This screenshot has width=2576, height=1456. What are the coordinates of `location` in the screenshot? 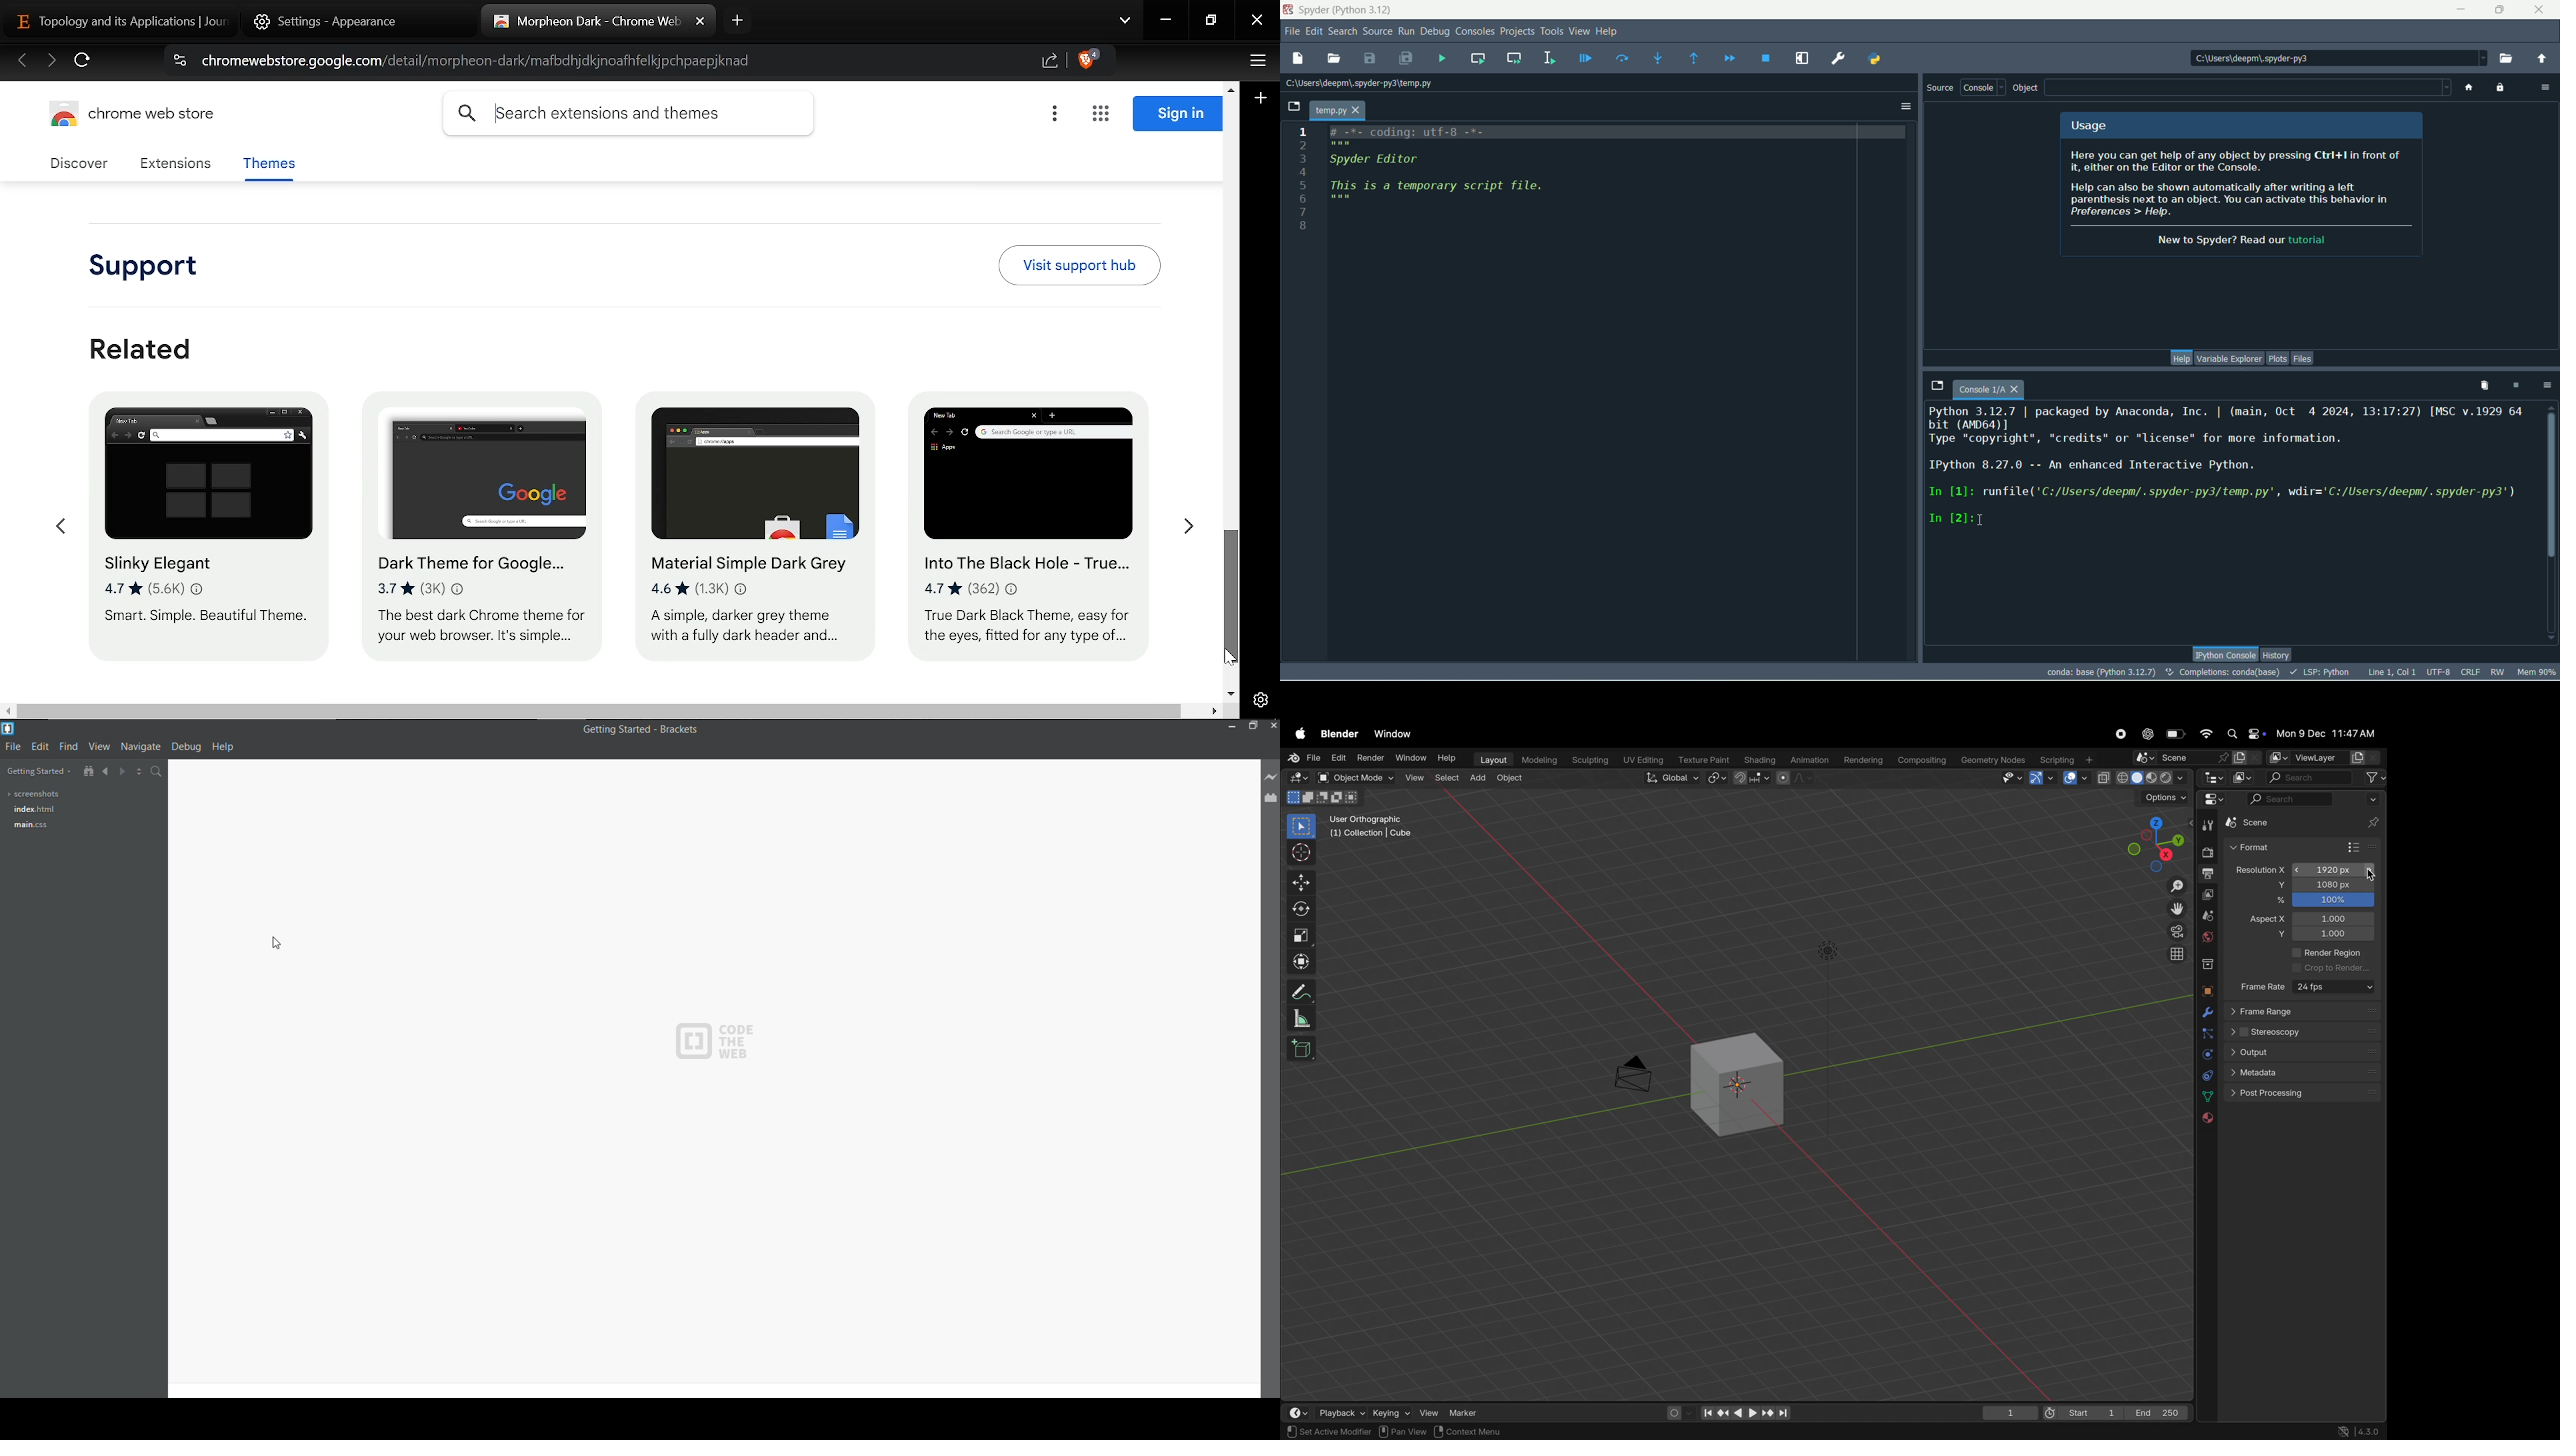 It's located at (1363, 83).